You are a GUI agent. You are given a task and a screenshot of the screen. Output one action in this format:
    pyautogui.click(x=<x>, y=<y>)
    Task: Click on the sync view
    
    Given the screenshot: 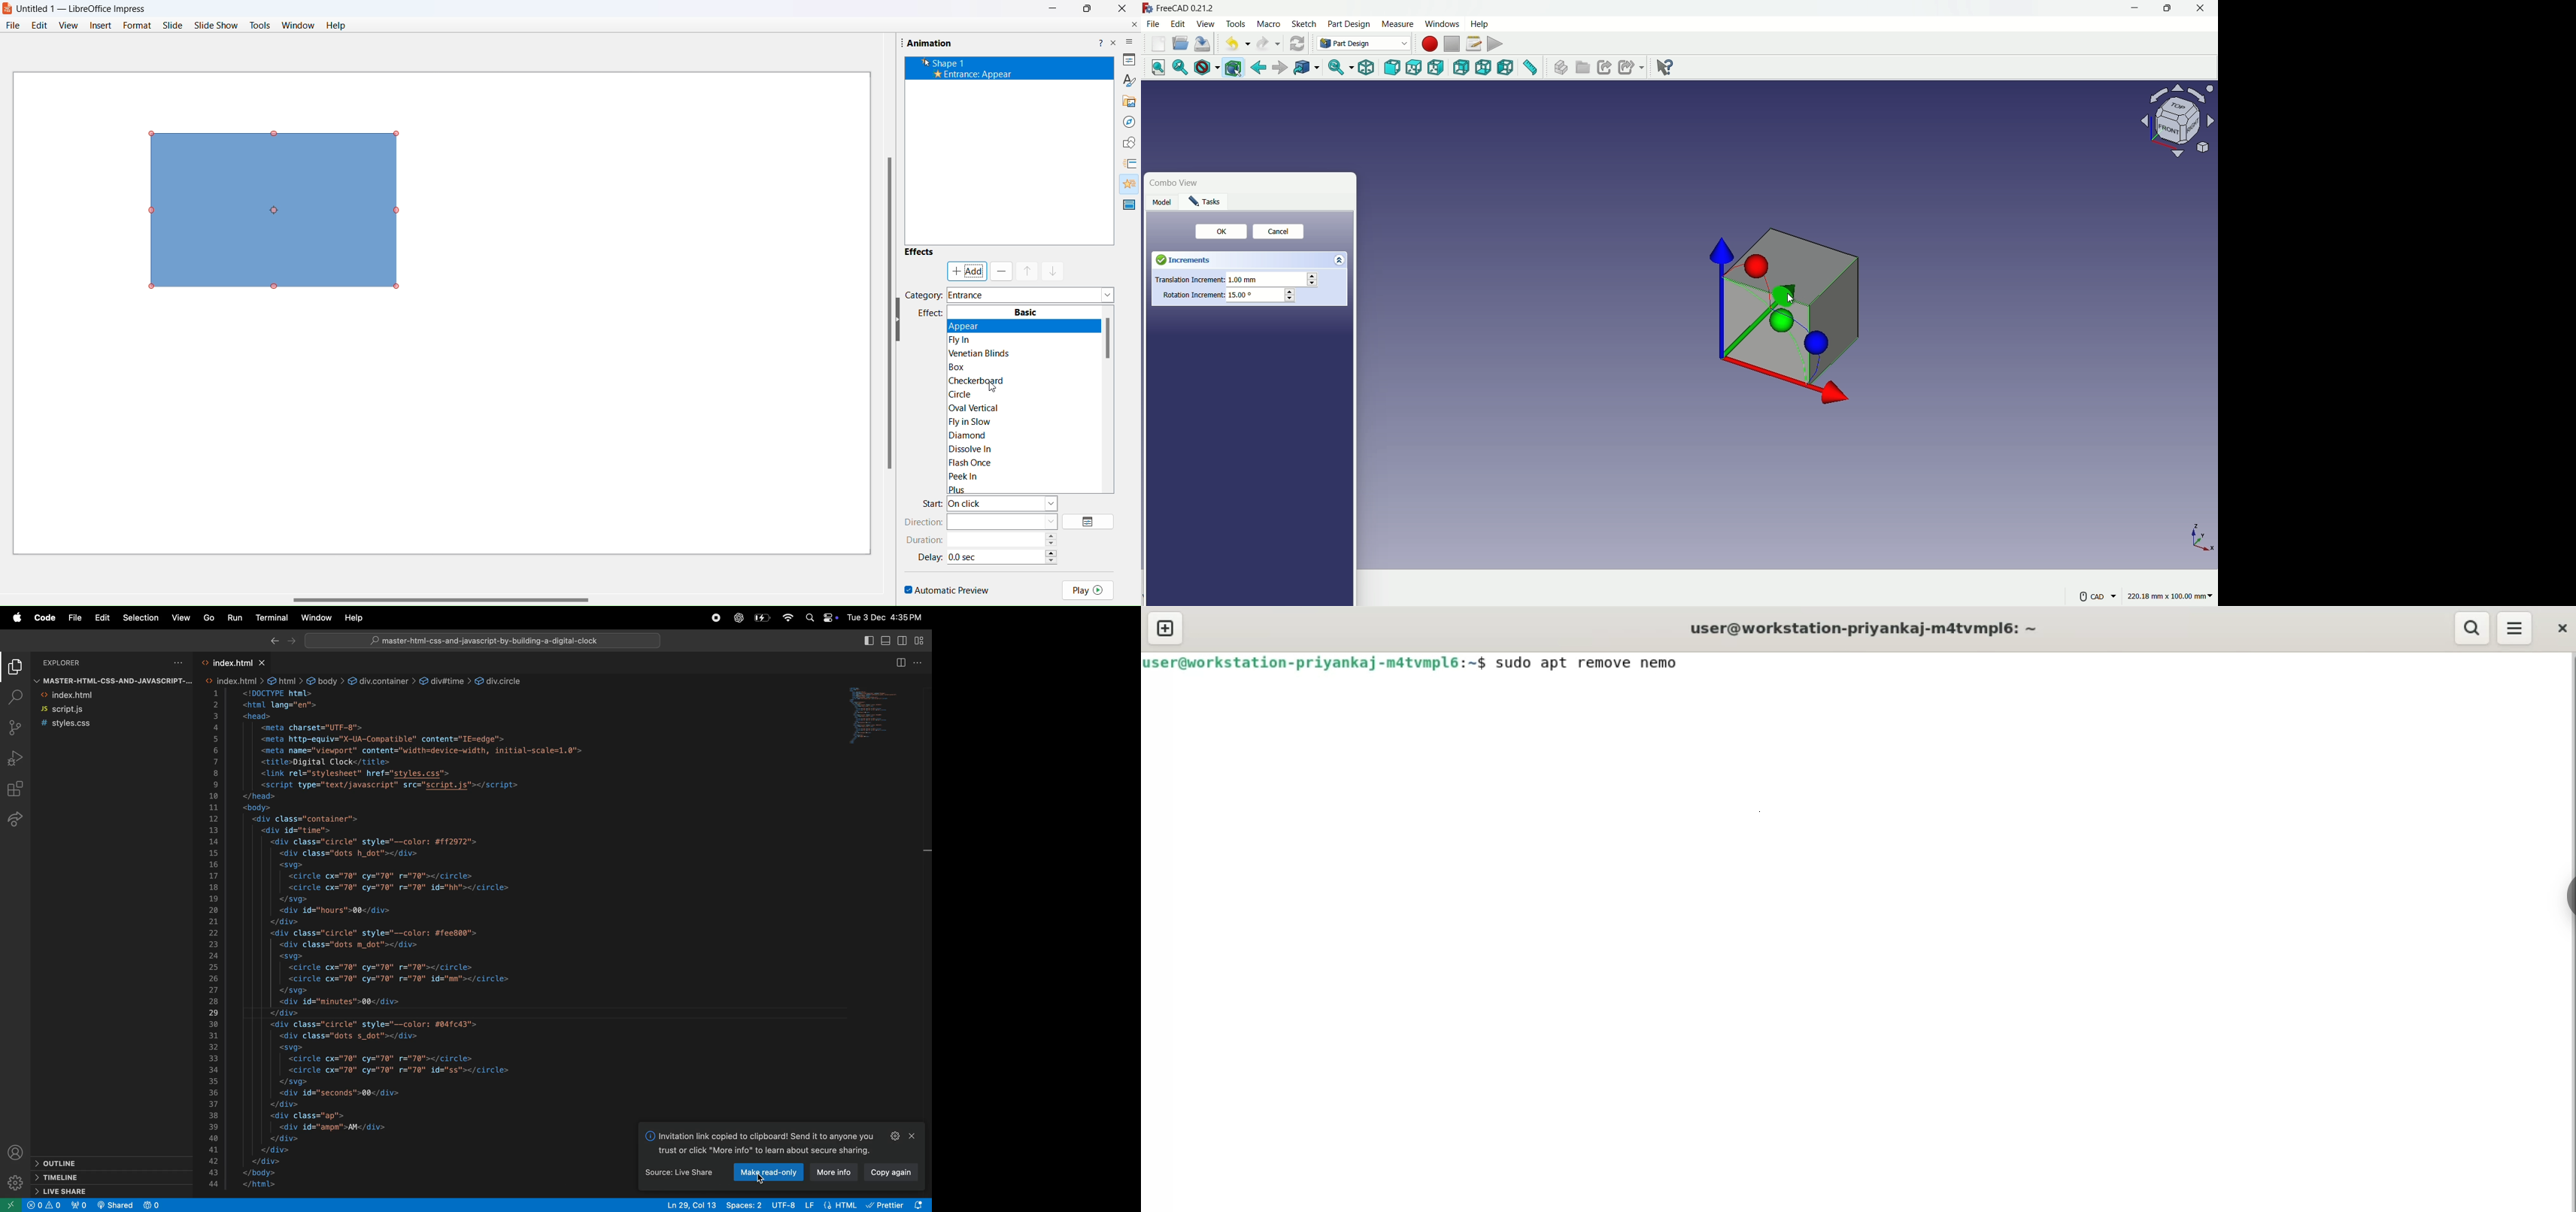 What is the action you would take?
    pyautogui.click(x=1336, y=68)
    